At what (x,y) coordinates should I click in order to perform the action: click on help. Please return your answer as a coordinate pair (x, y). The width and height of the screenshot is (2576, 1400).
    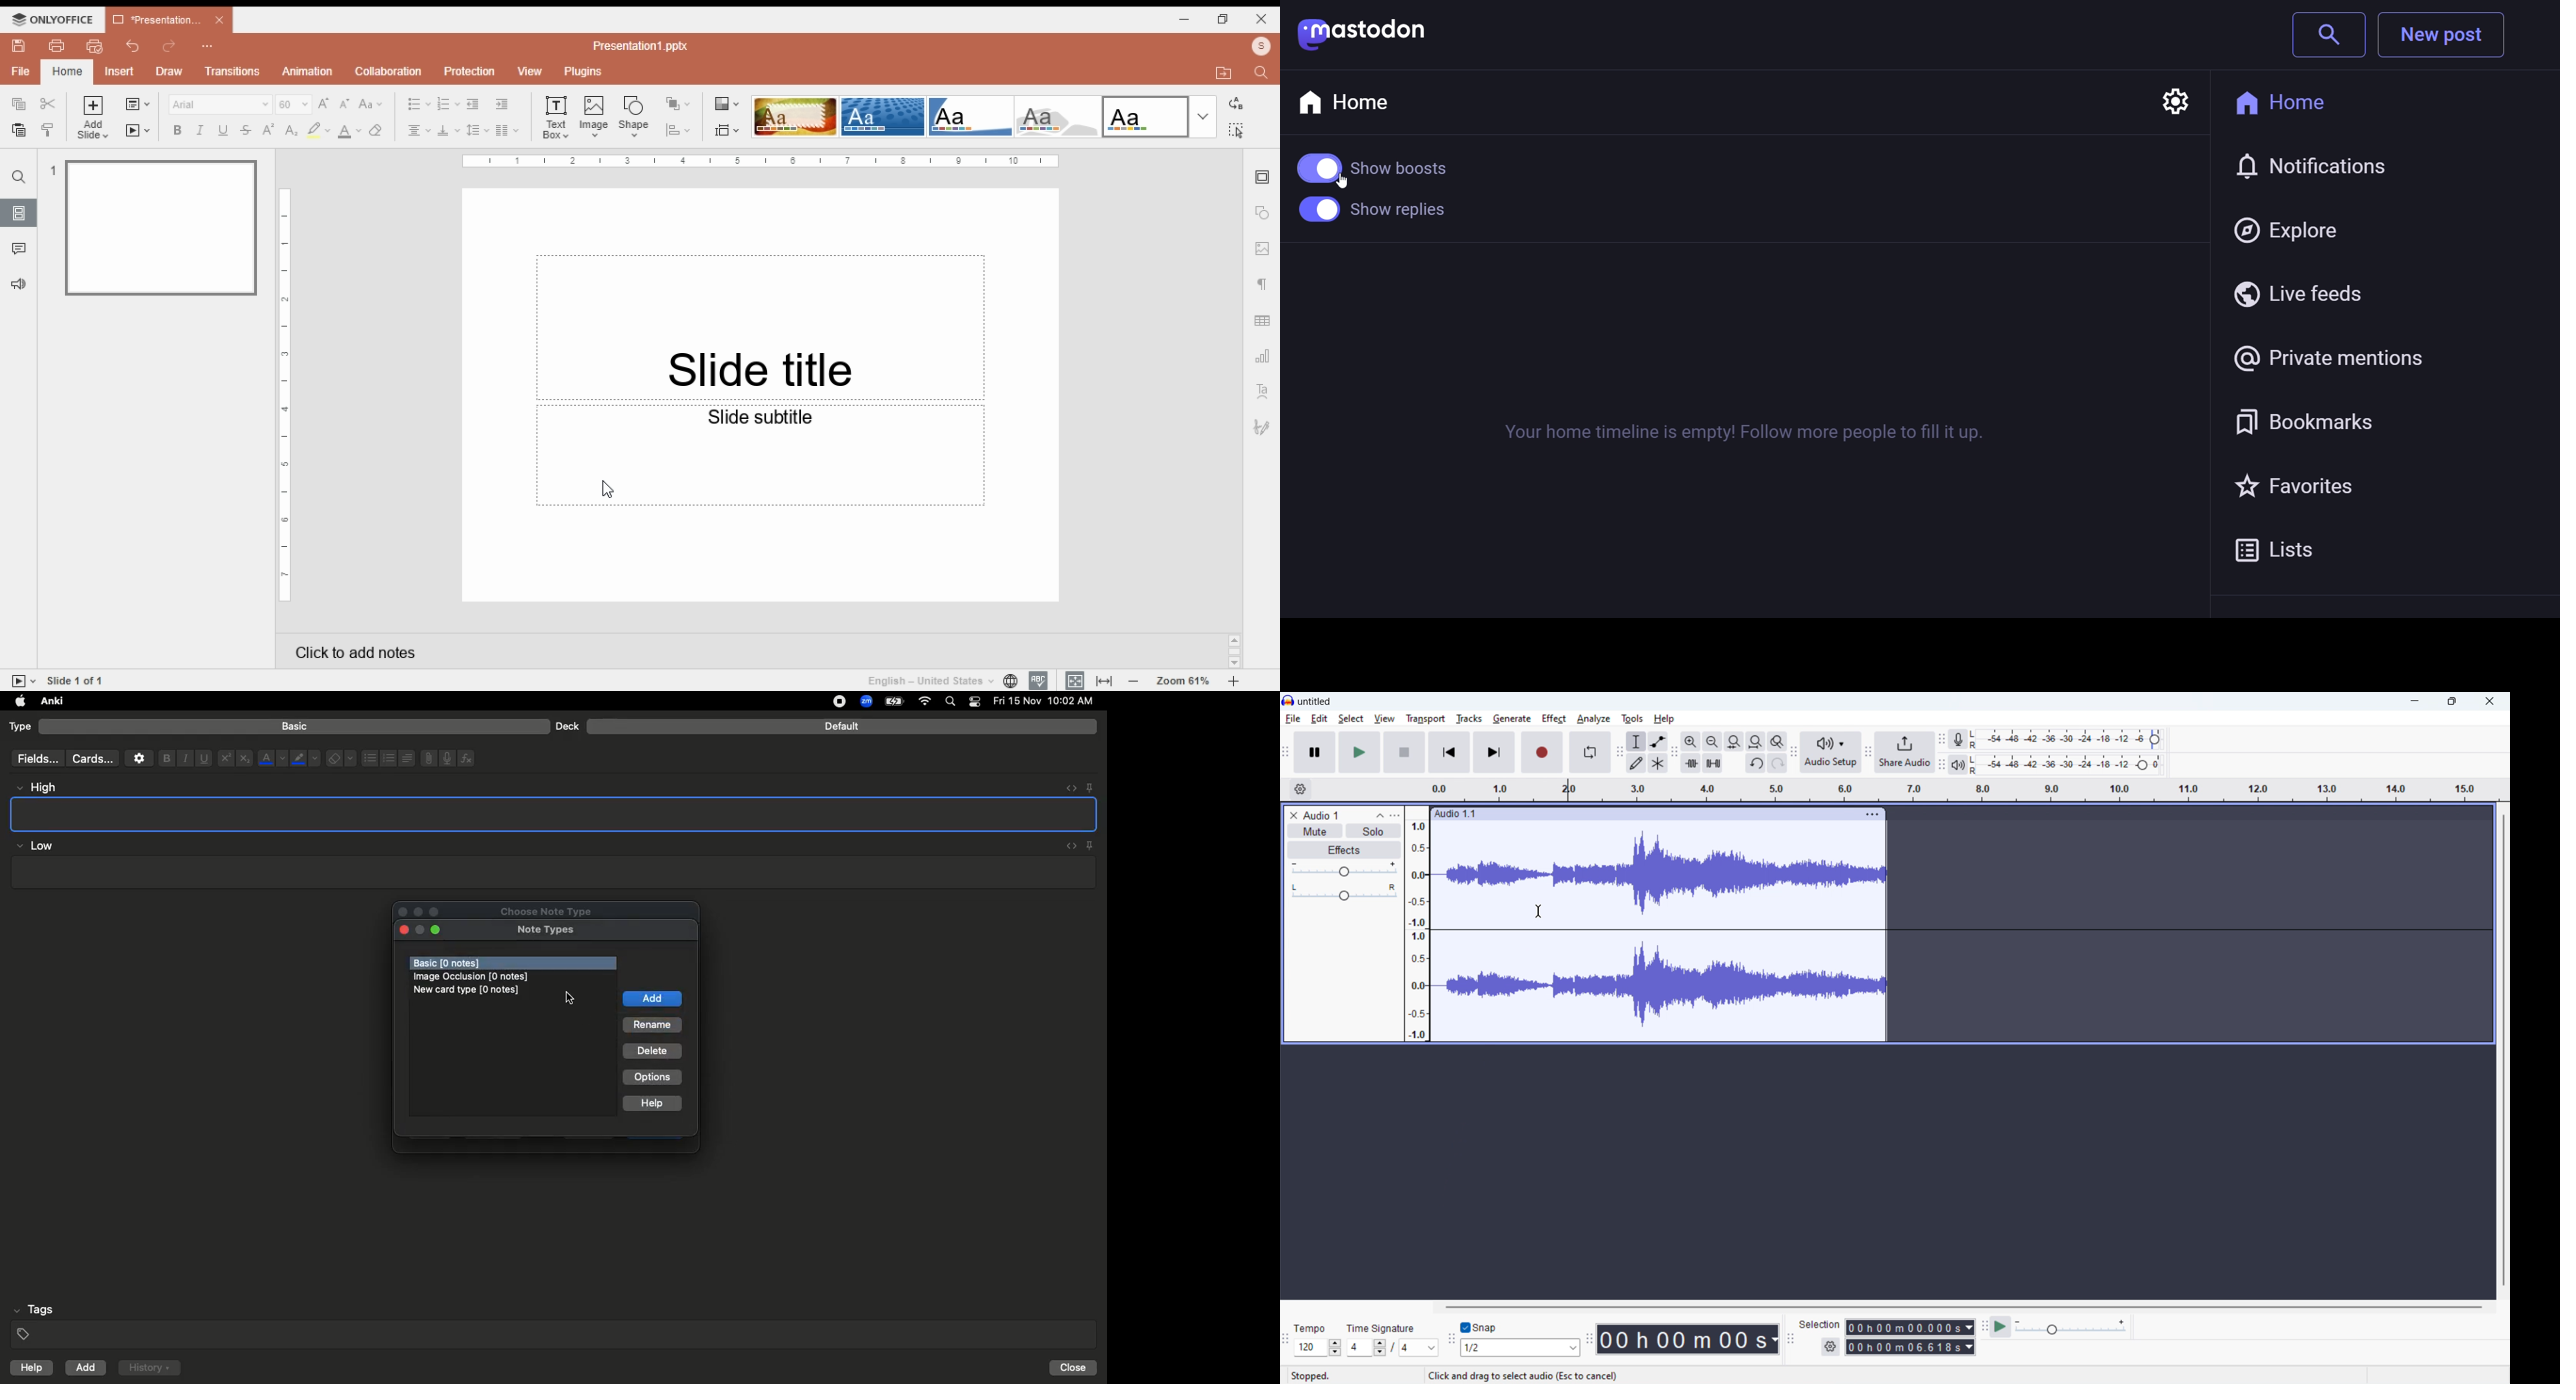
    Looking at the image, I should click on (28, 1369).